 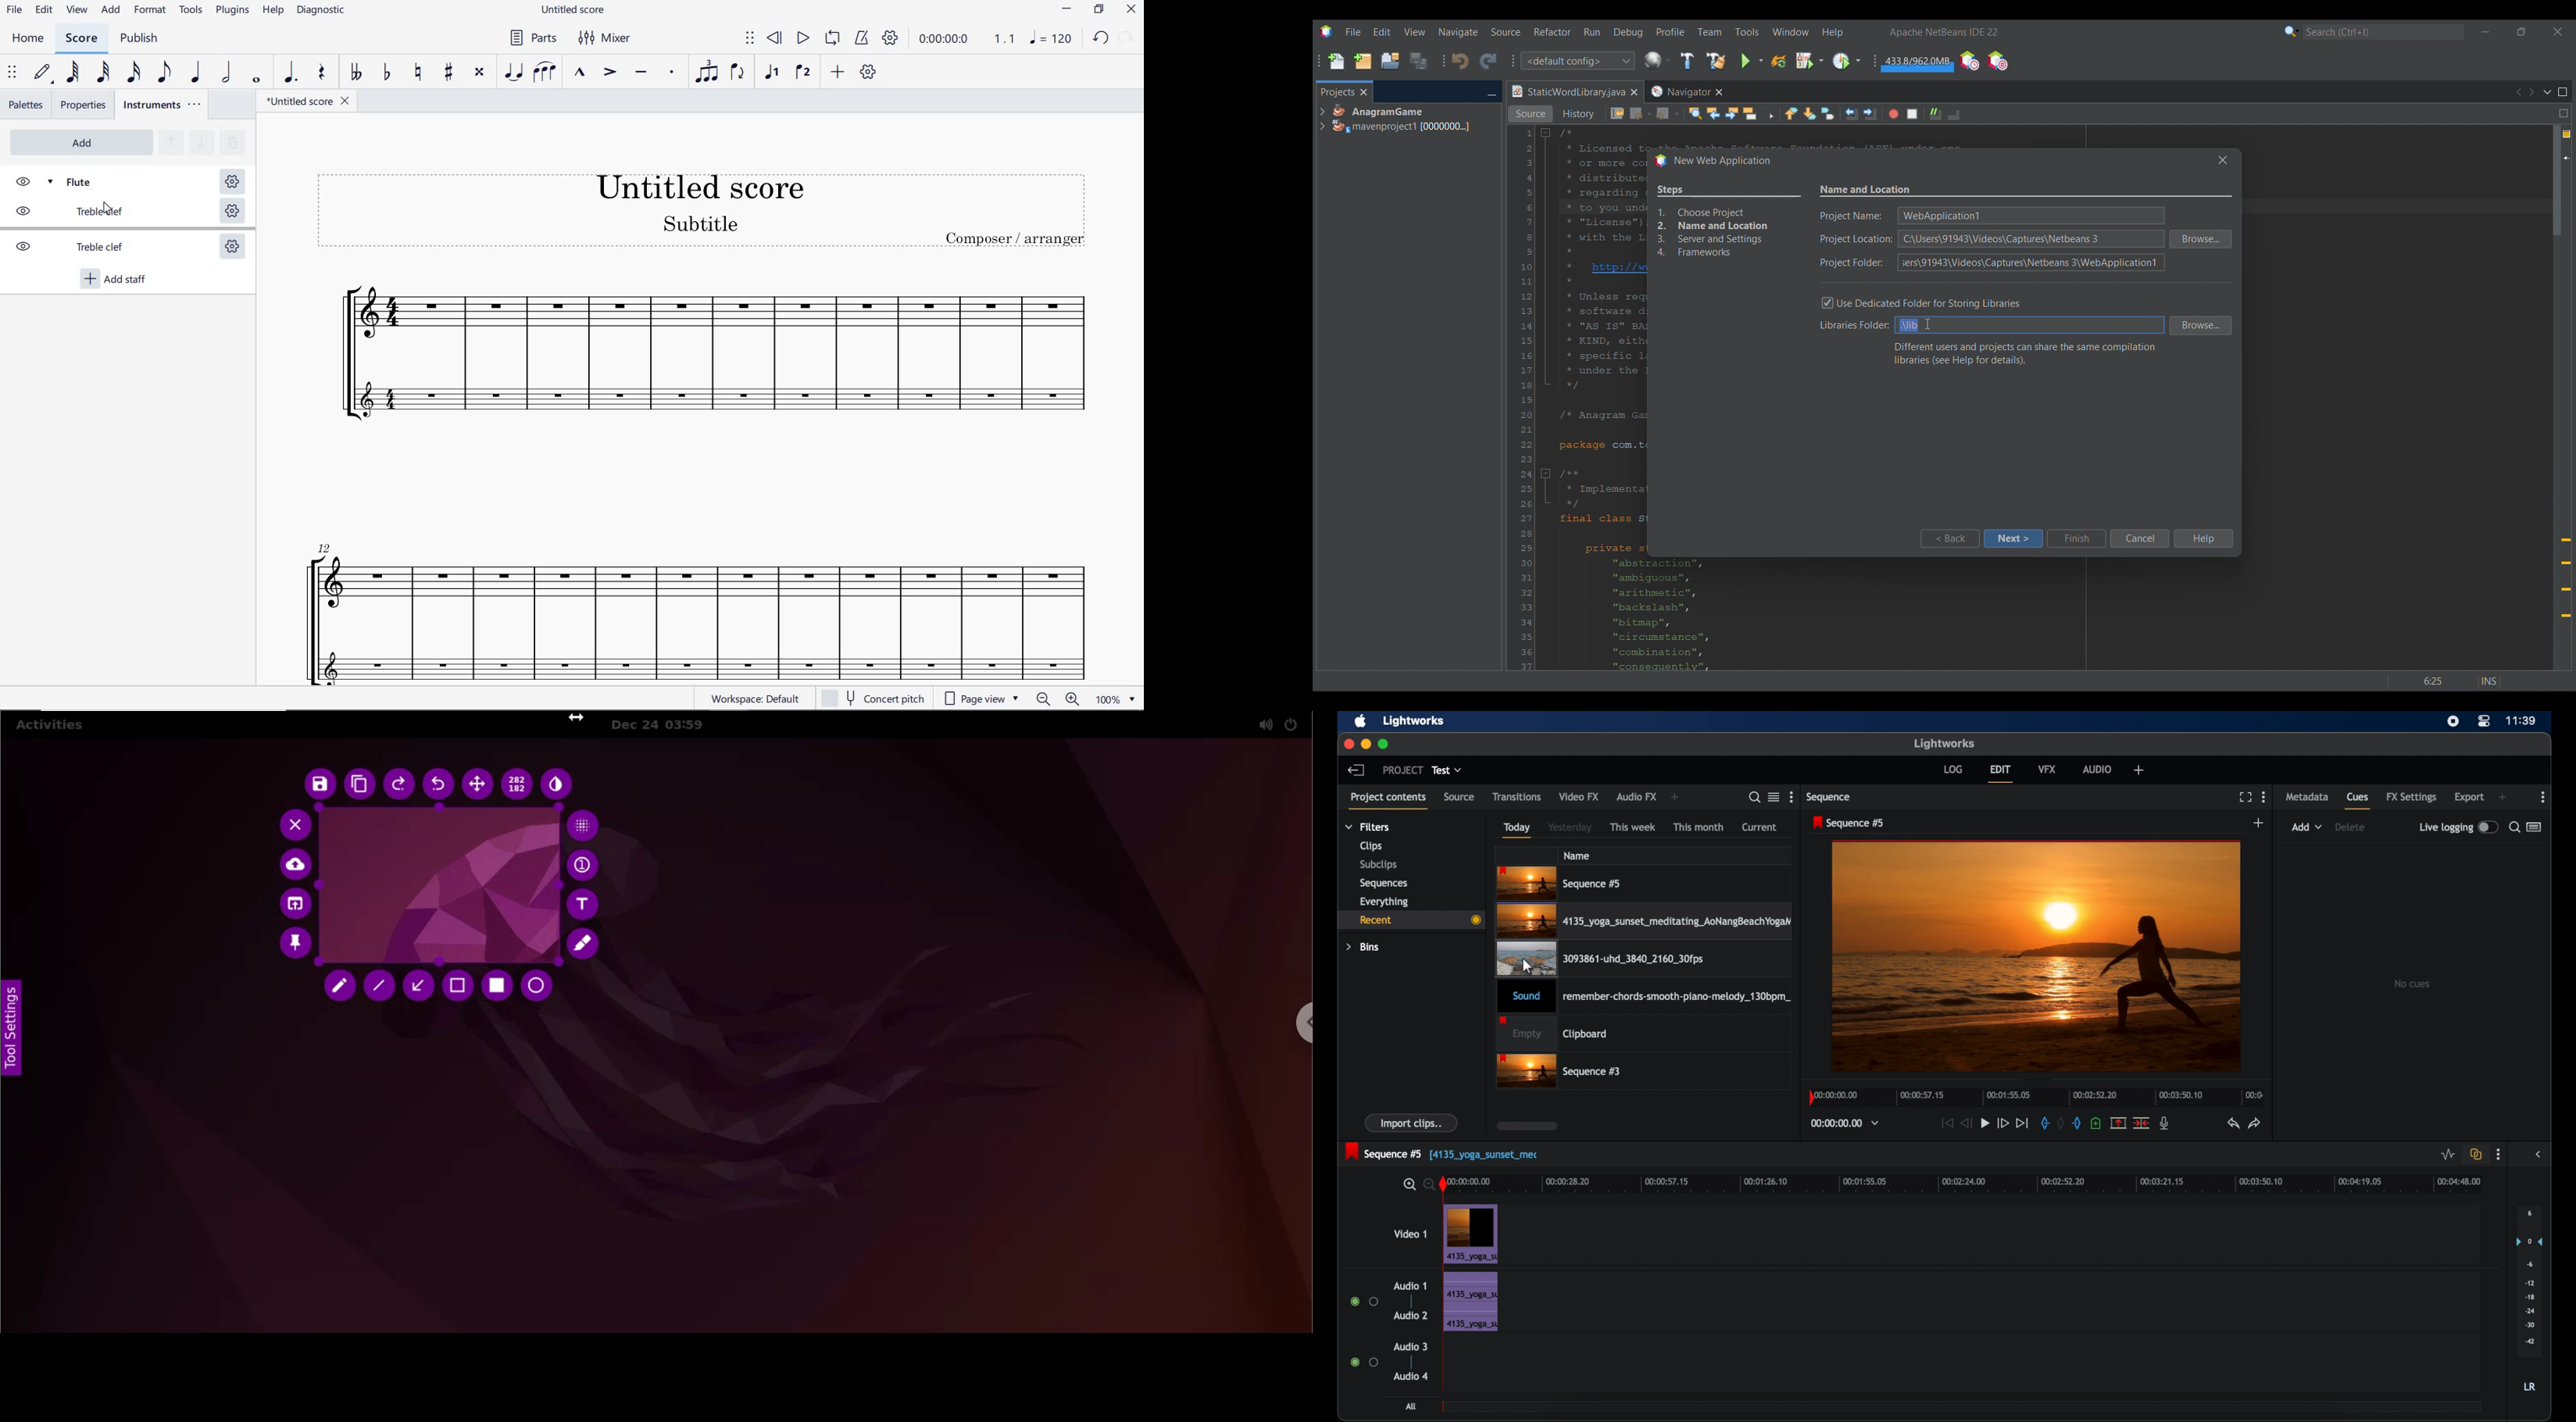 What do you see at coordinates (232, 249) in the screenshot?
I see `STAFF SETTING` at bounding box center [232, 249].